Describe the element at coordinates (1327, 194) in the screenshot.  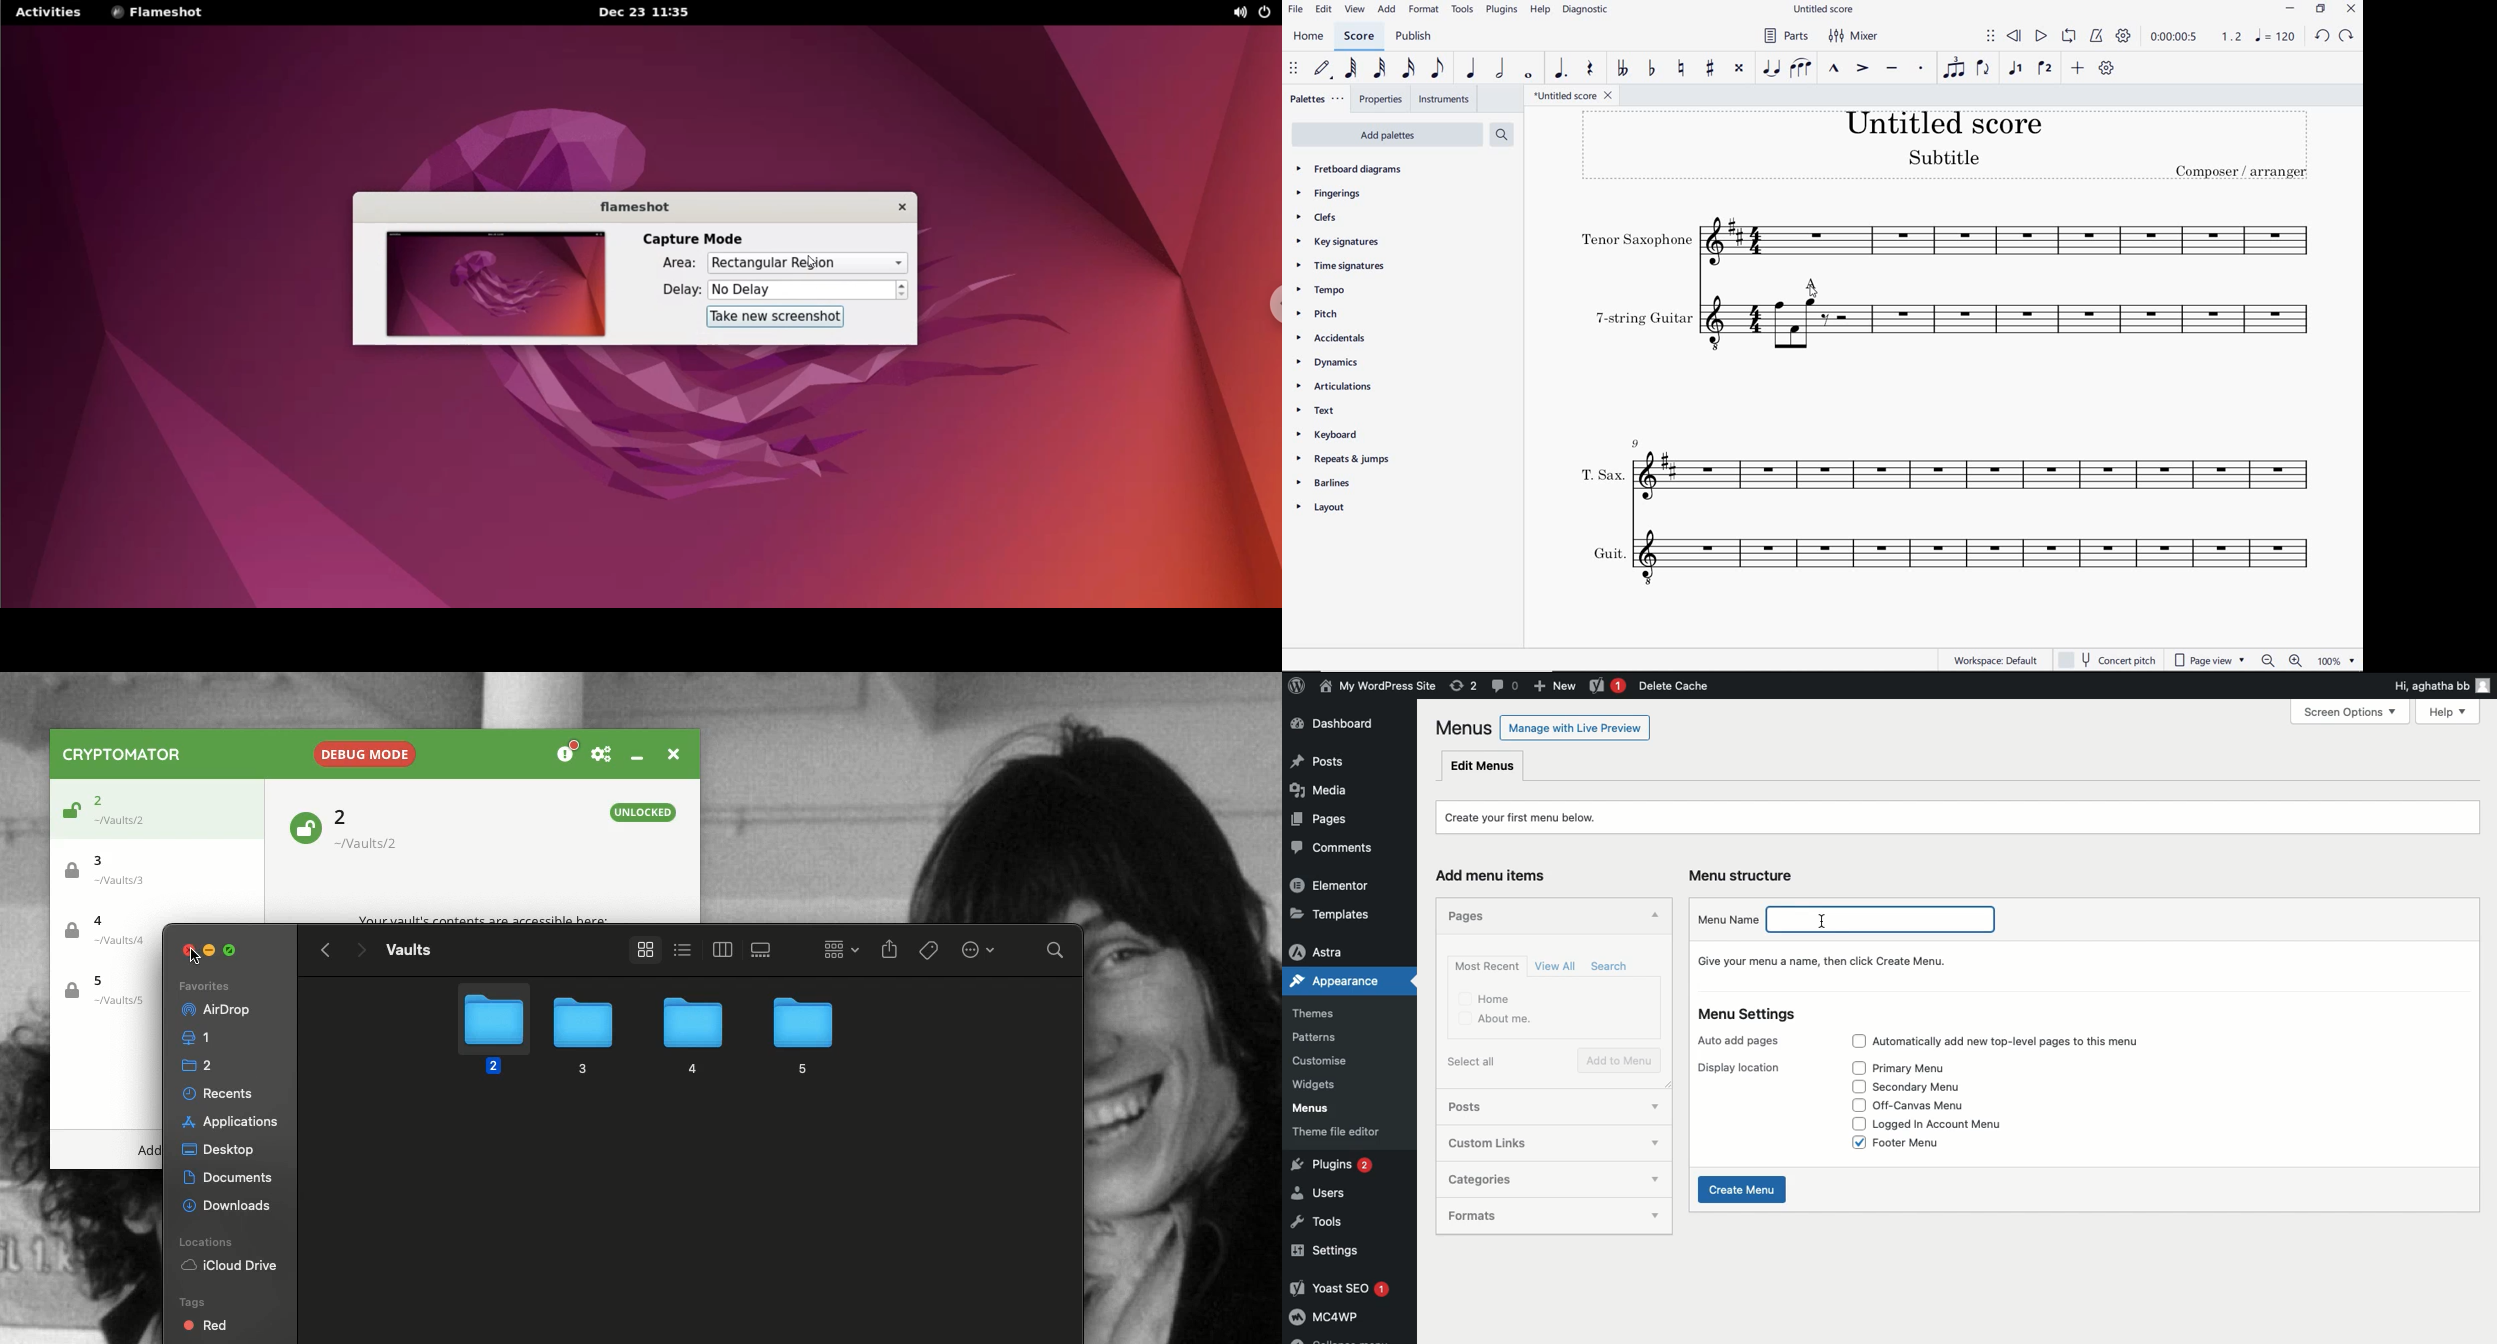
I see `FINGERINGS` at that location.